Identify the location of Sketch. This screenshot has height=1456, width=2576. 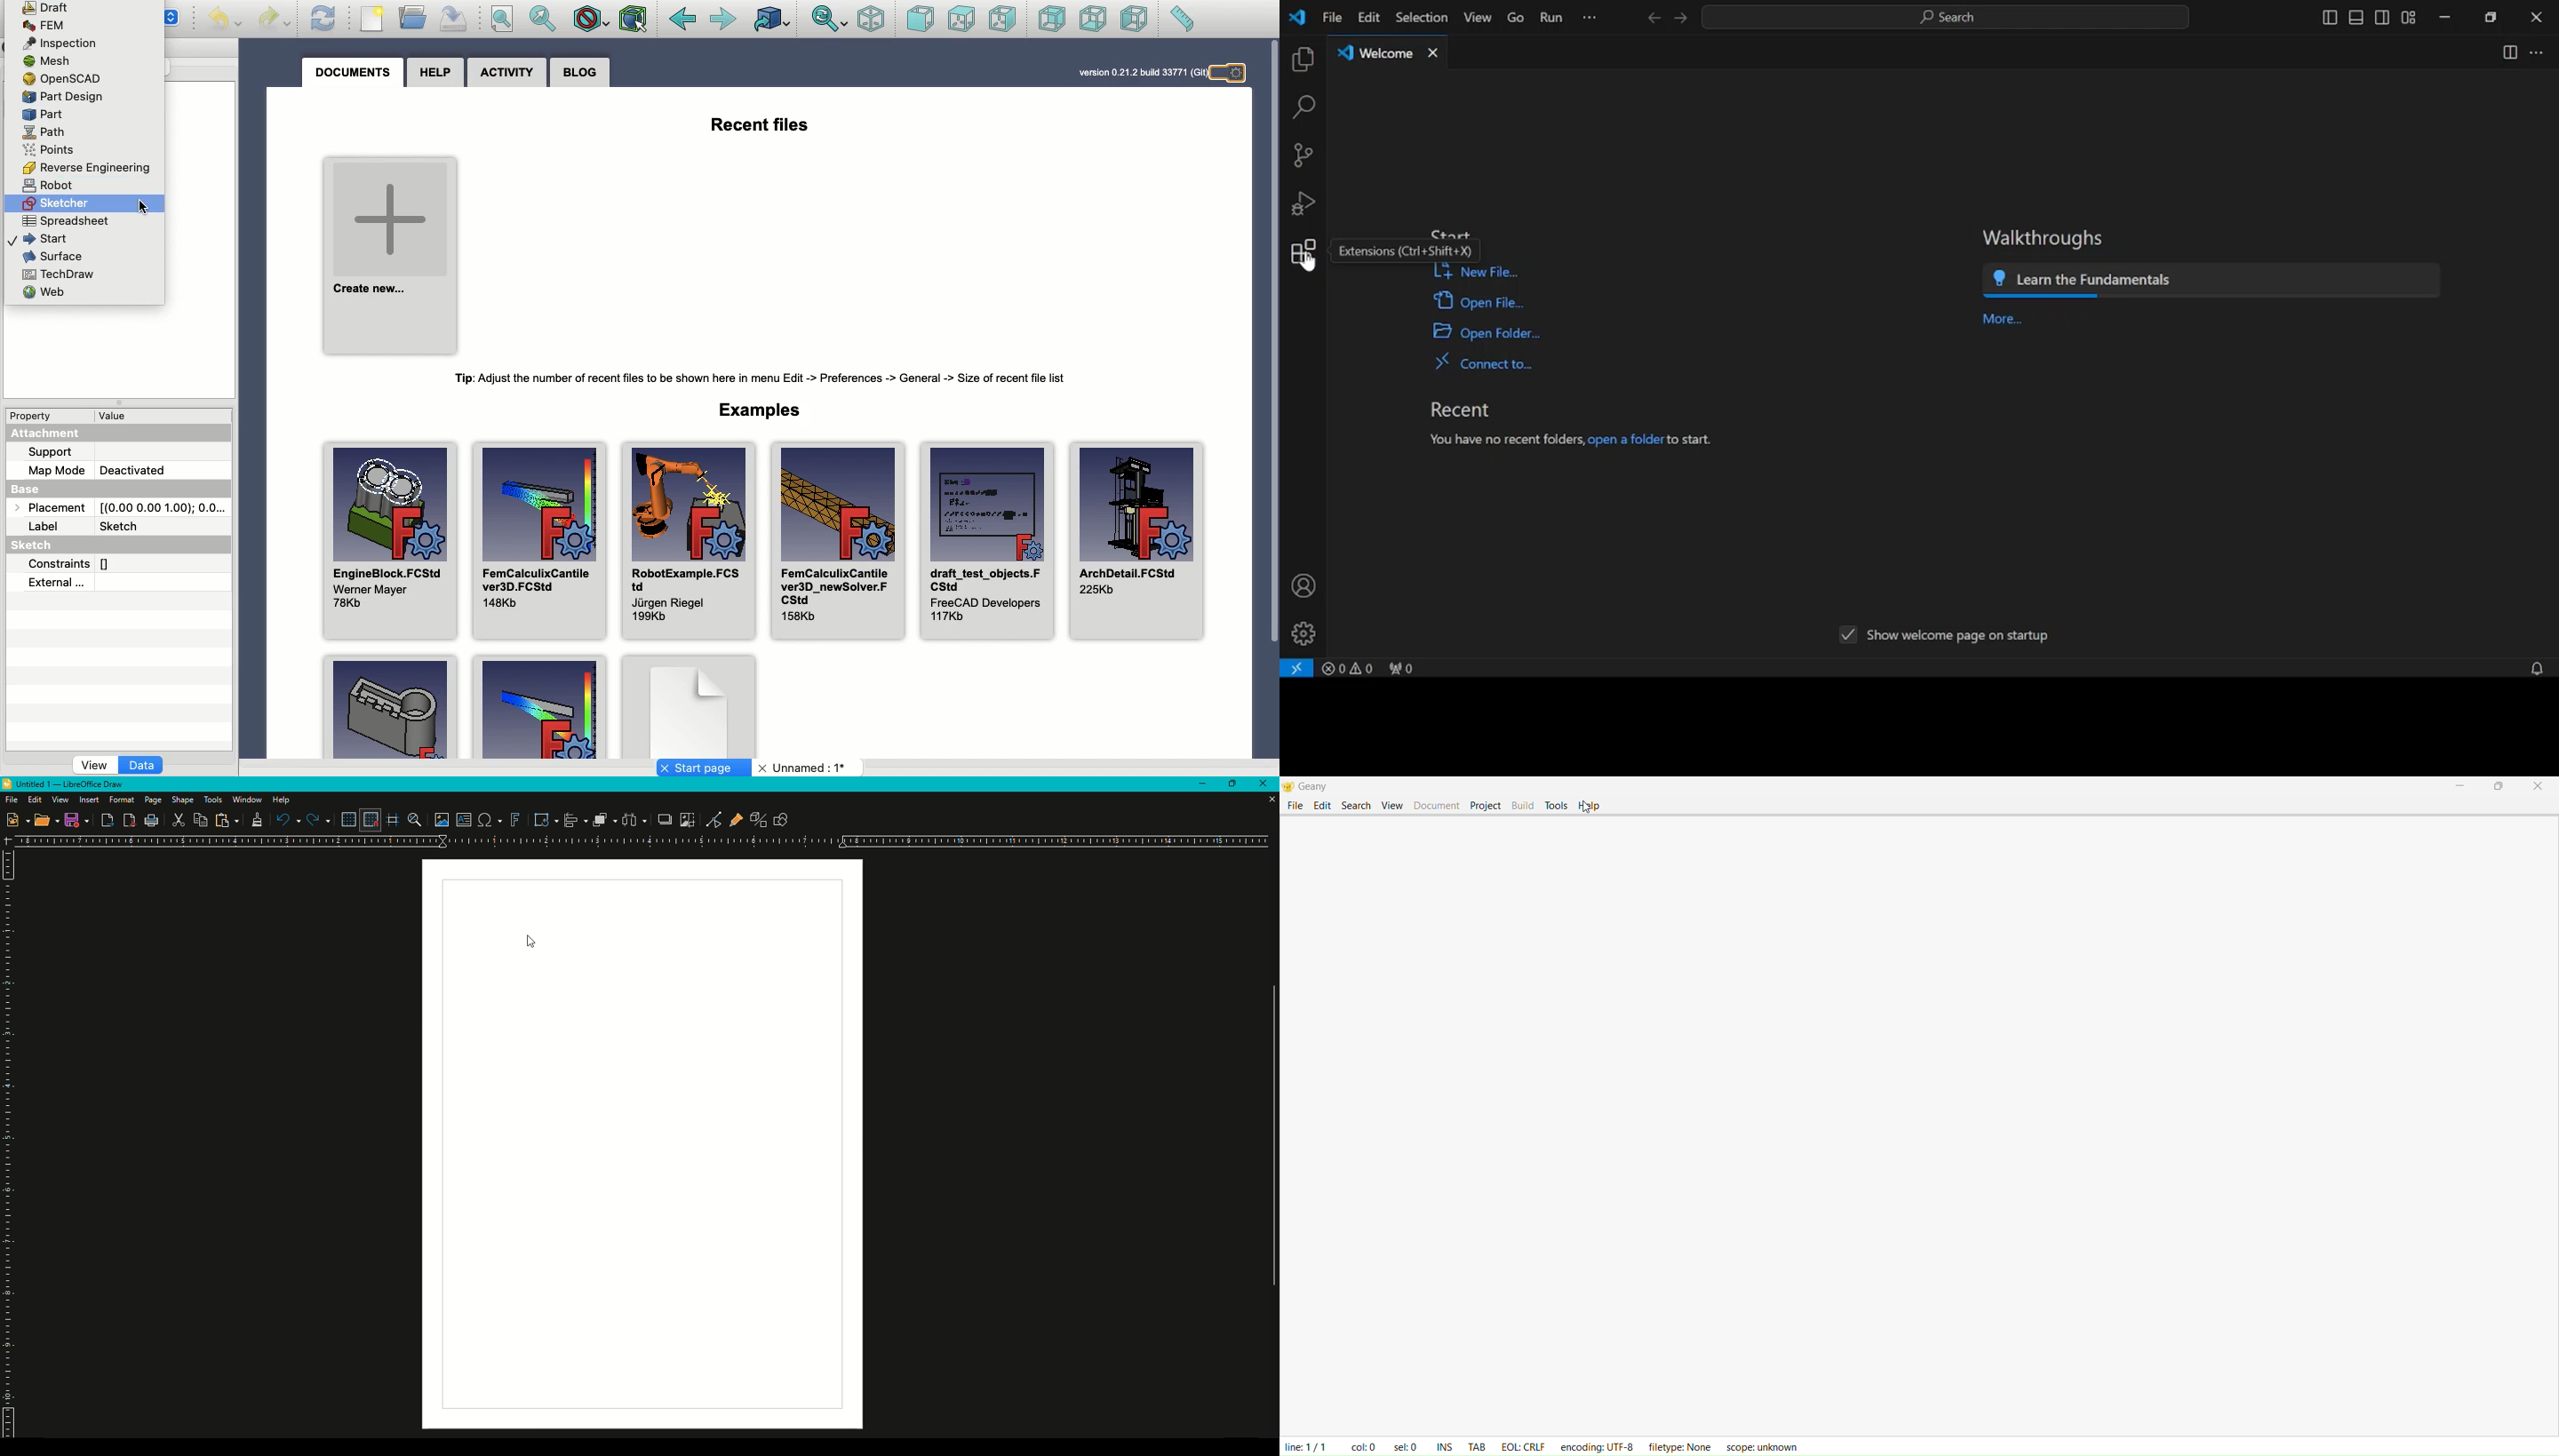
(35, 545).